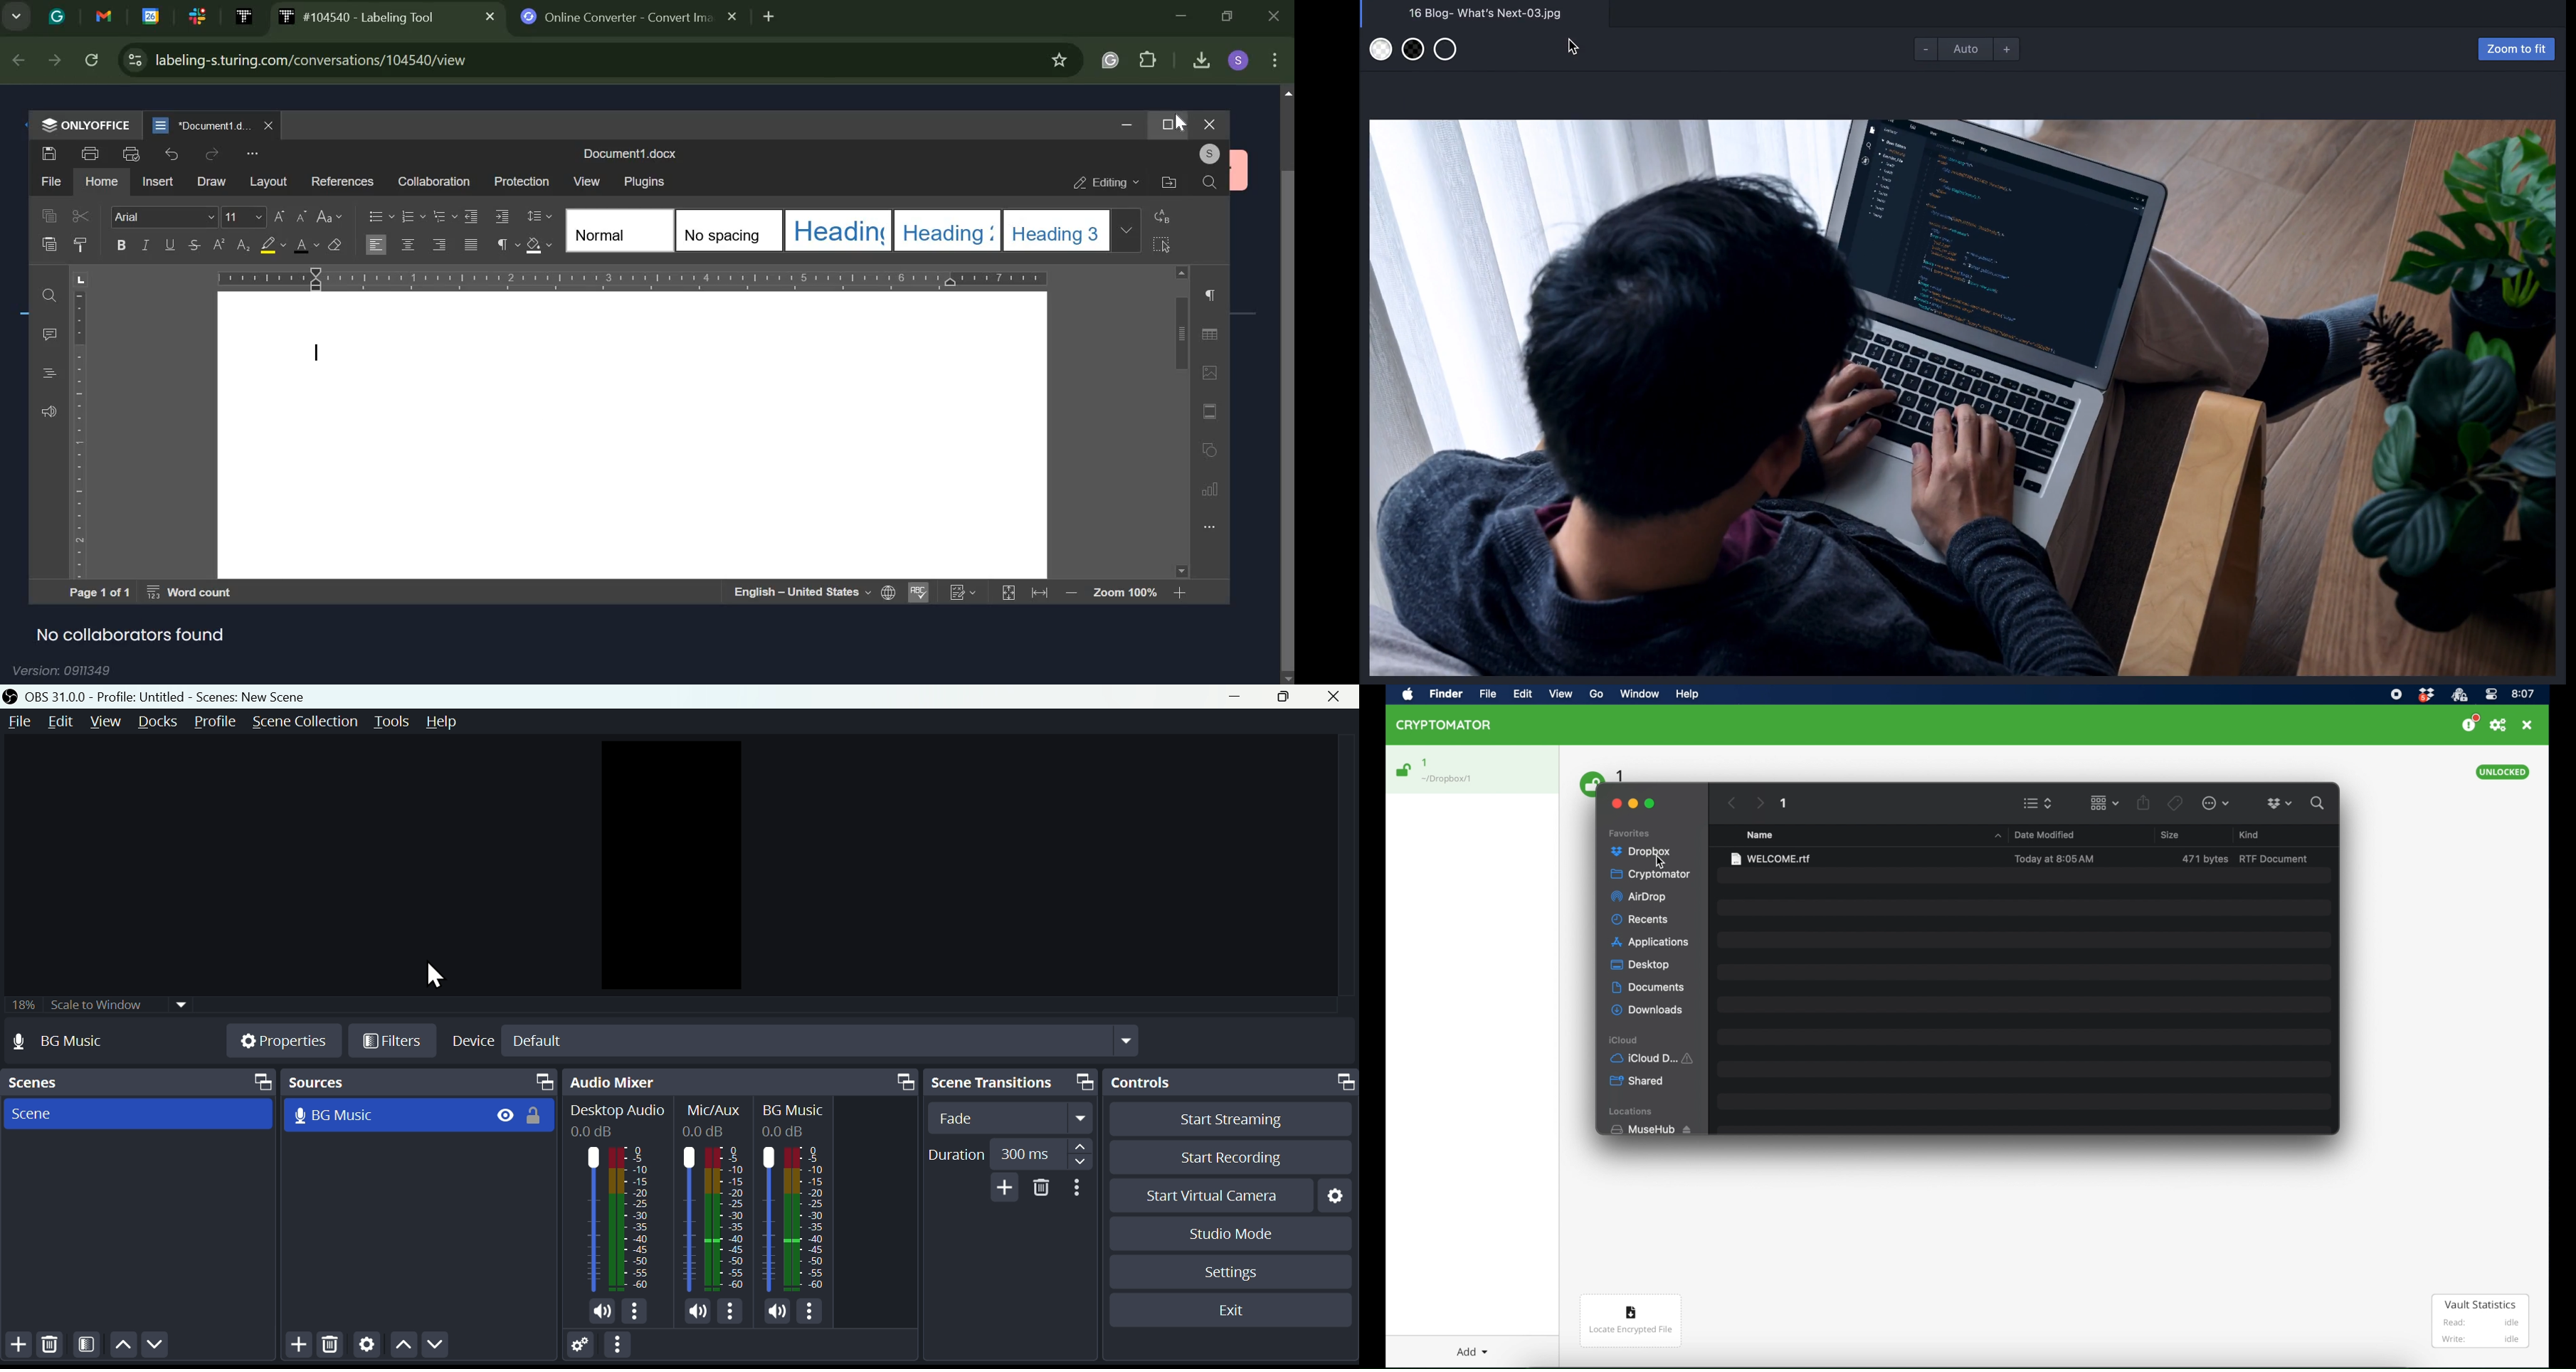 The height and width of the screenshot is (1372, 2576). Describe the element at coordinates (1014, 1083) in the screenshot. I see `Scene transitions` at that location.